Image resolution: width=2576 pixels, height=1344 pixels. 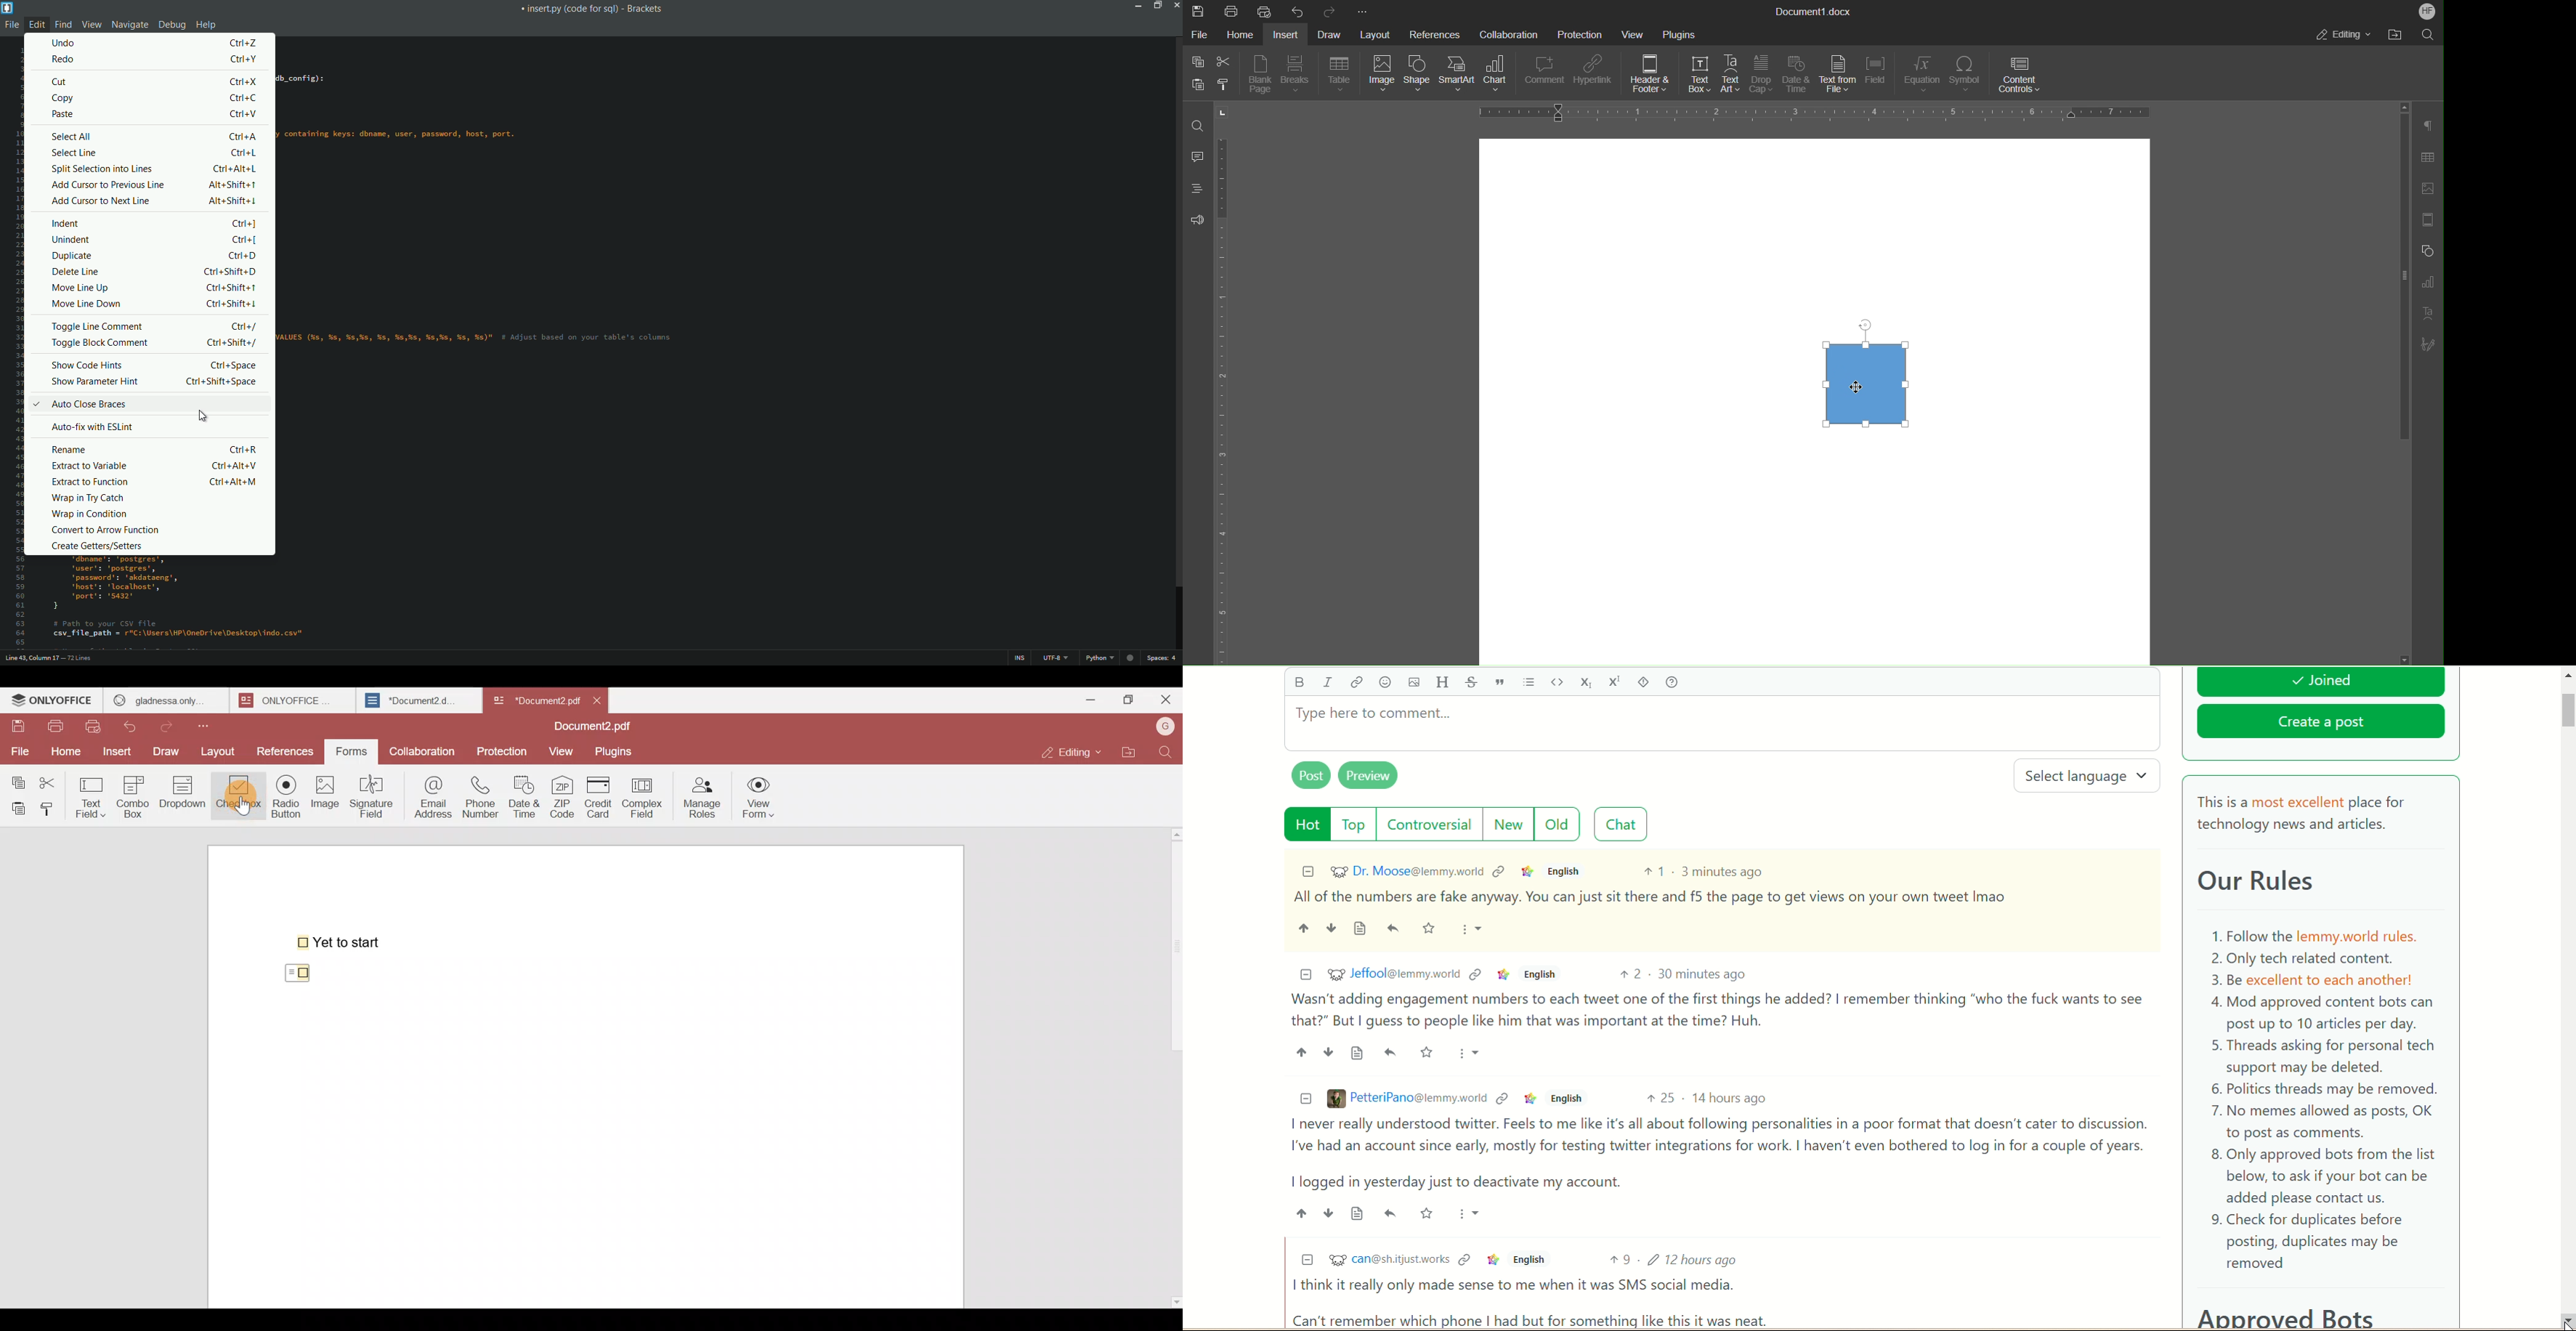 What do you see at coordinates (230, 365) in the screenshot?
I see `keyboard shortcut` at bounding box center [230, 365].